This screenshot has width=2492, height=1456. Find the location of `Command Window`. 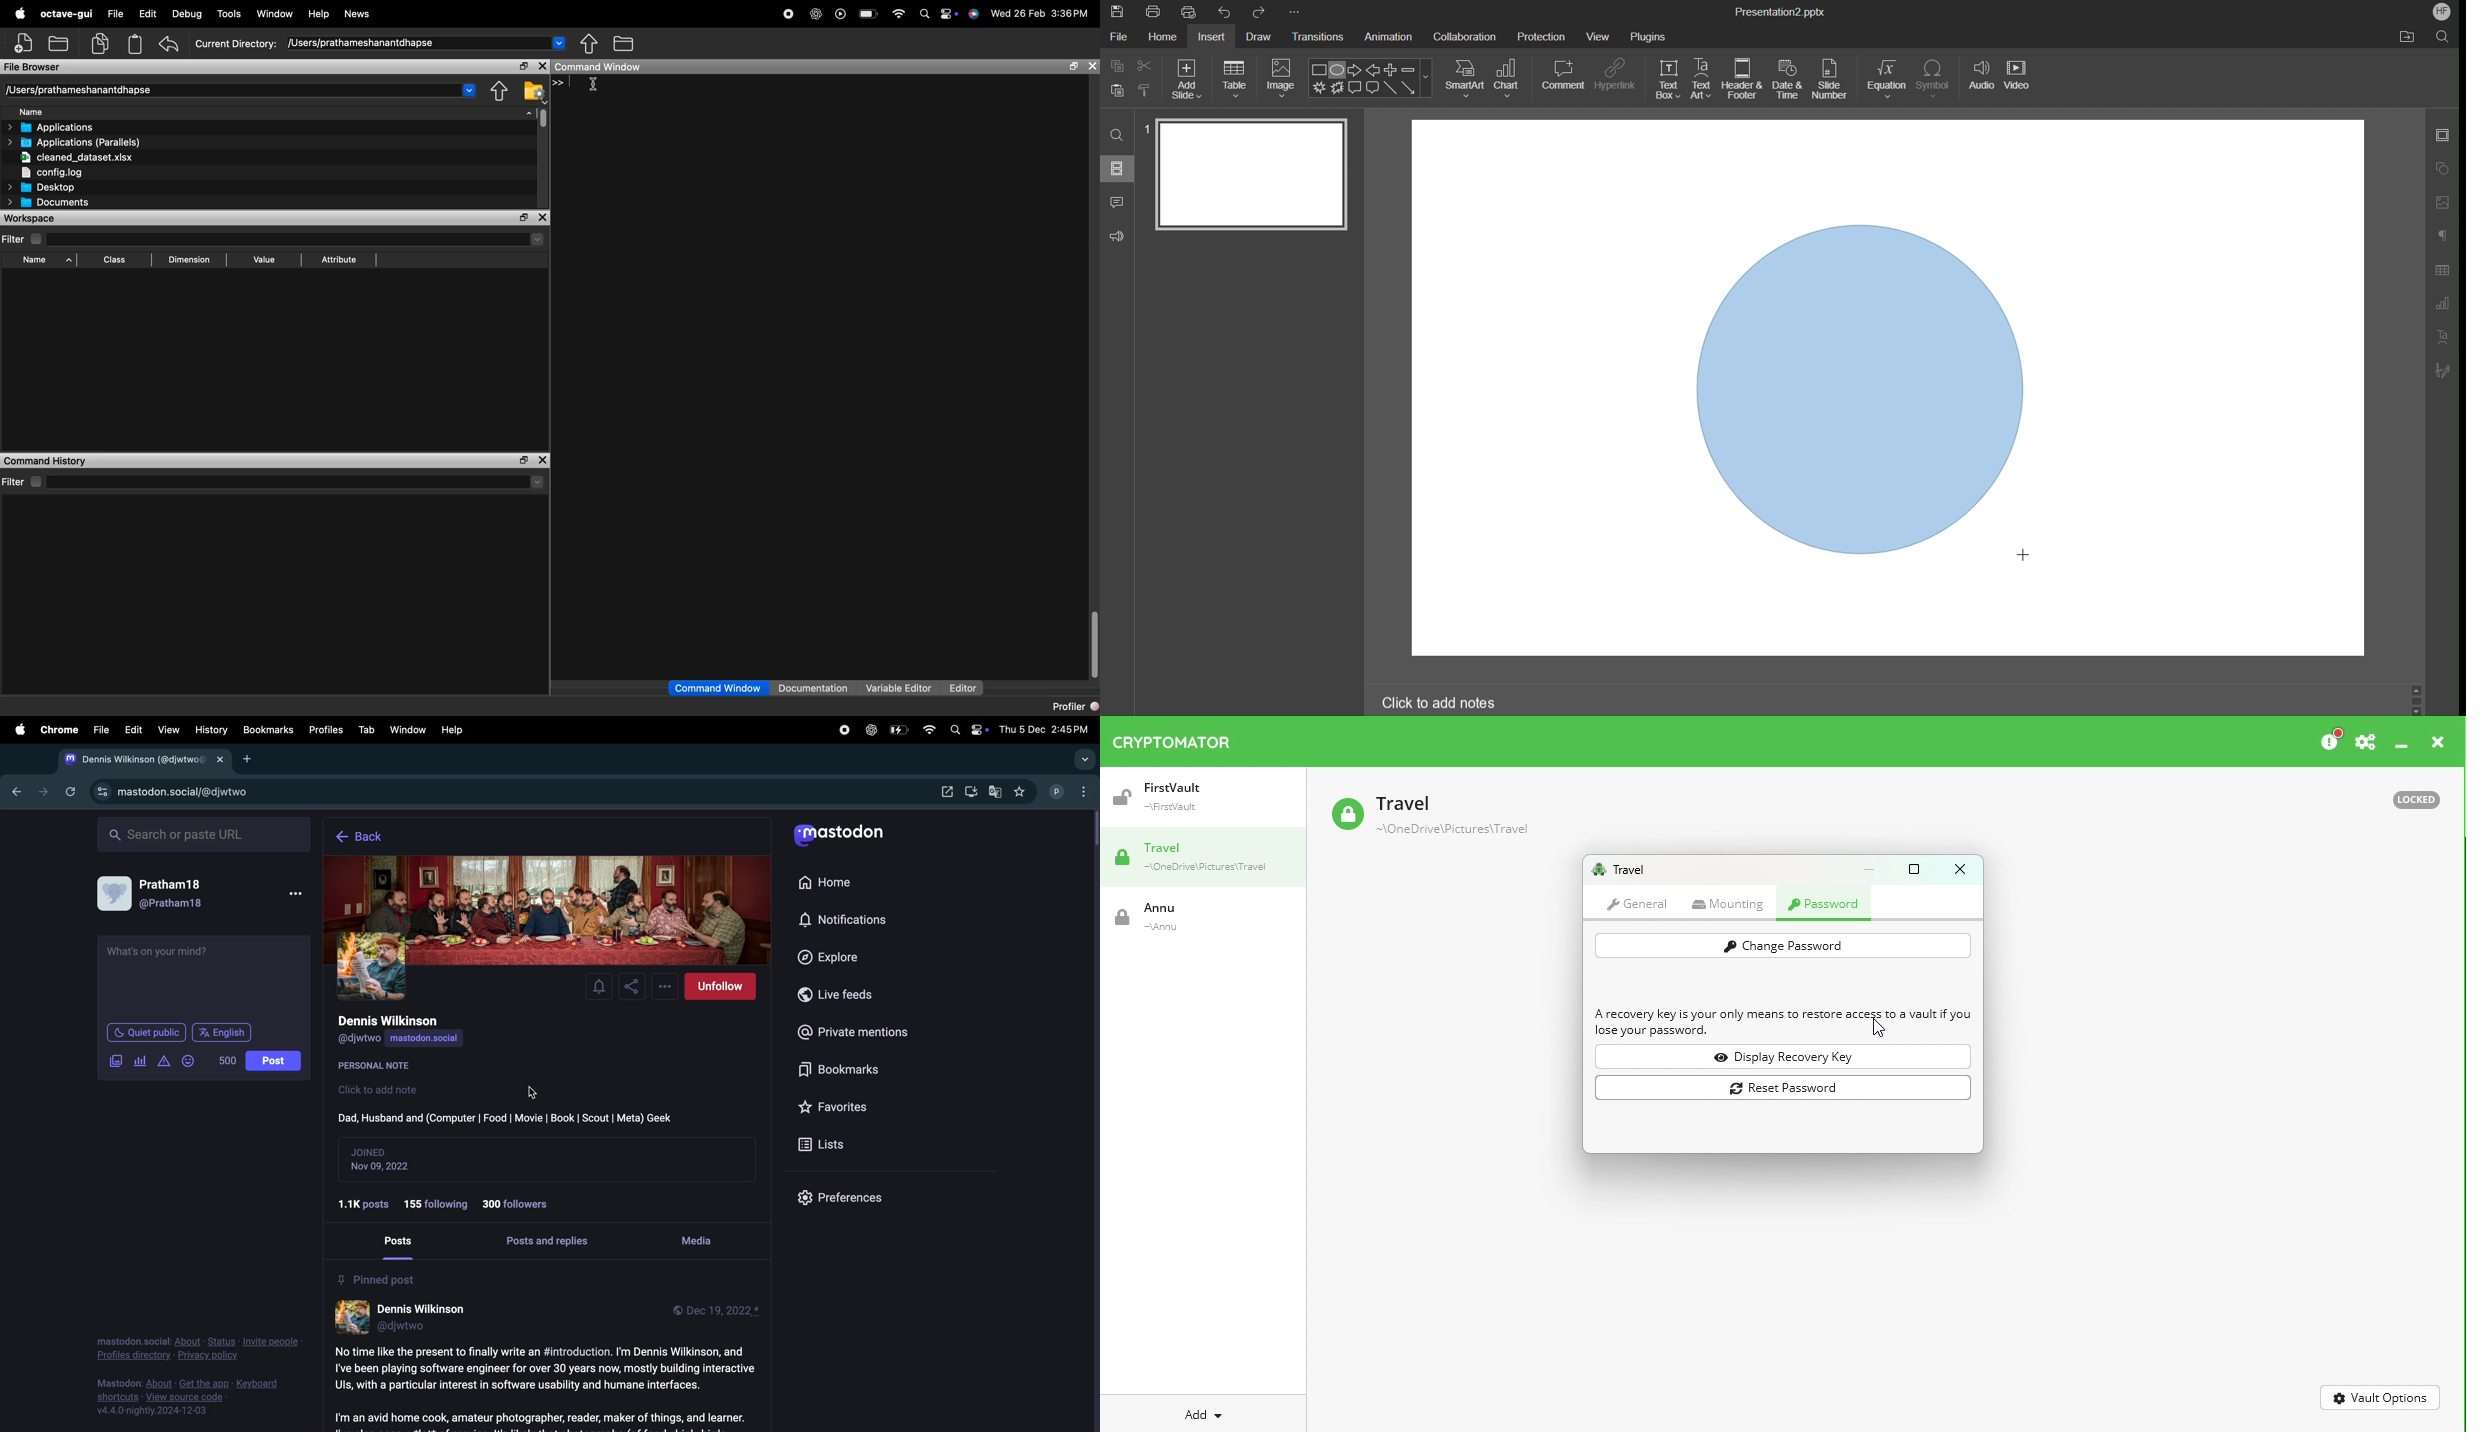

Command Window is located at coordinates (715, 688).